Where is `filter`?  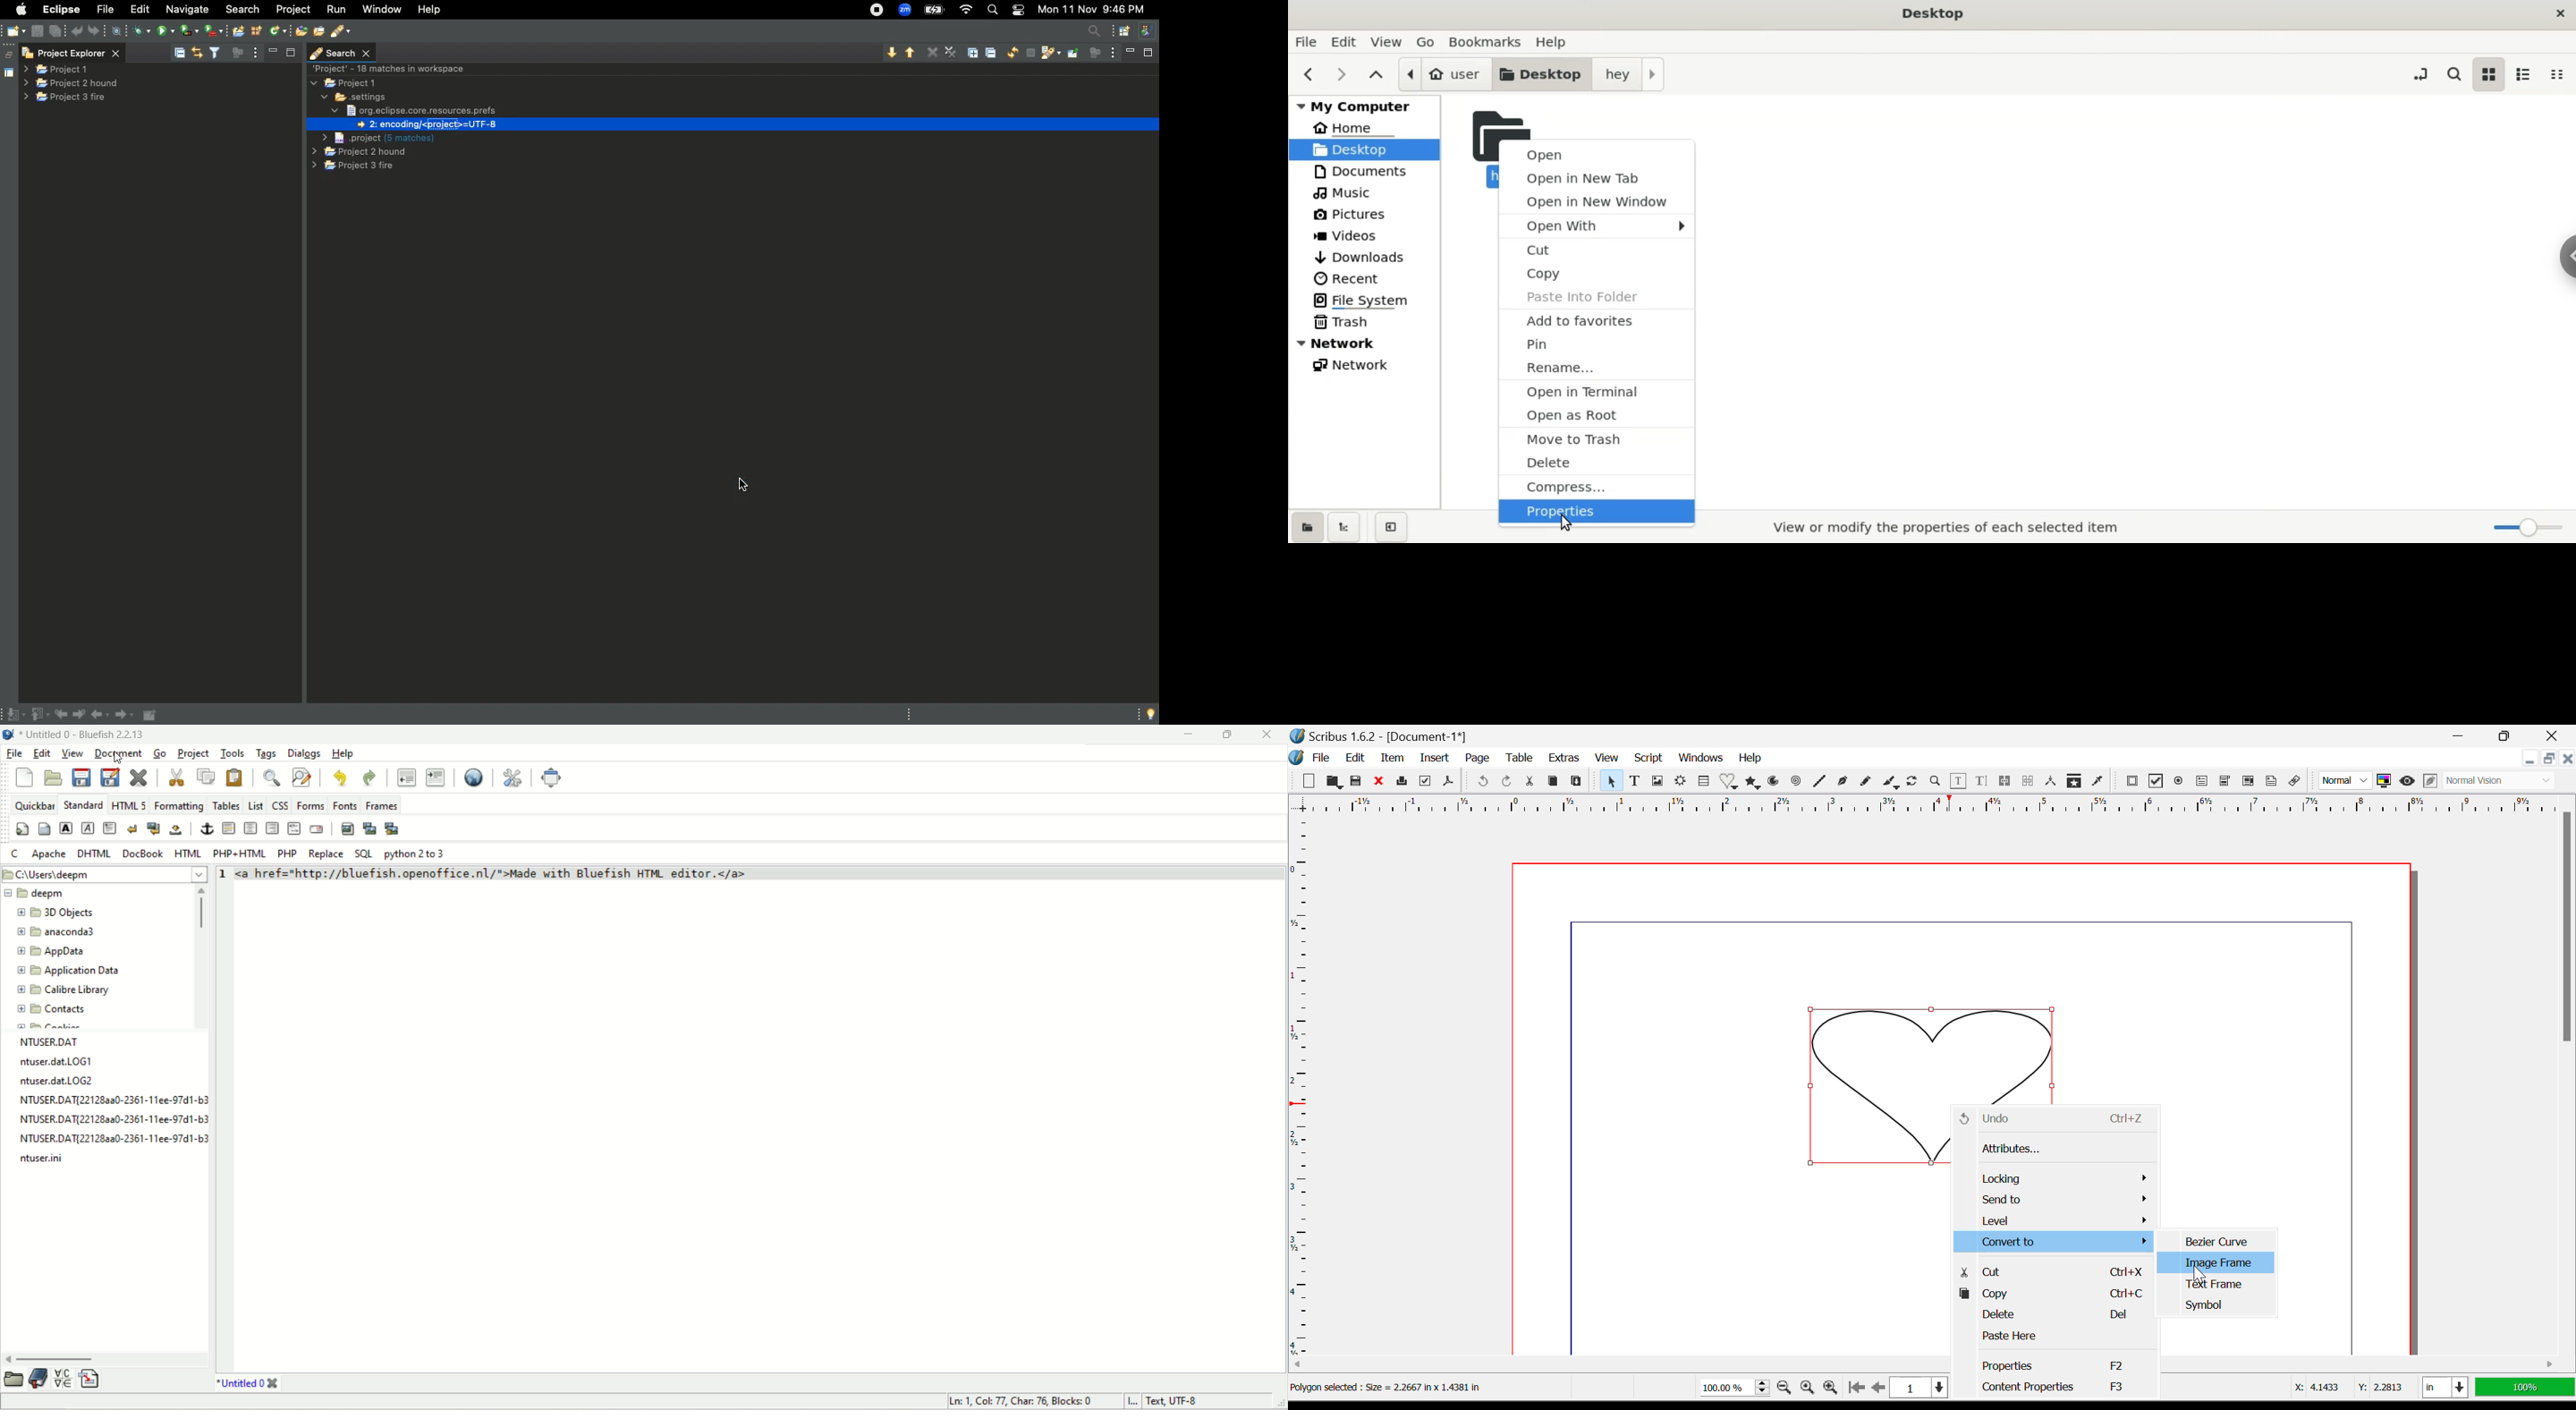
filter is located at coordinates (215, 52).